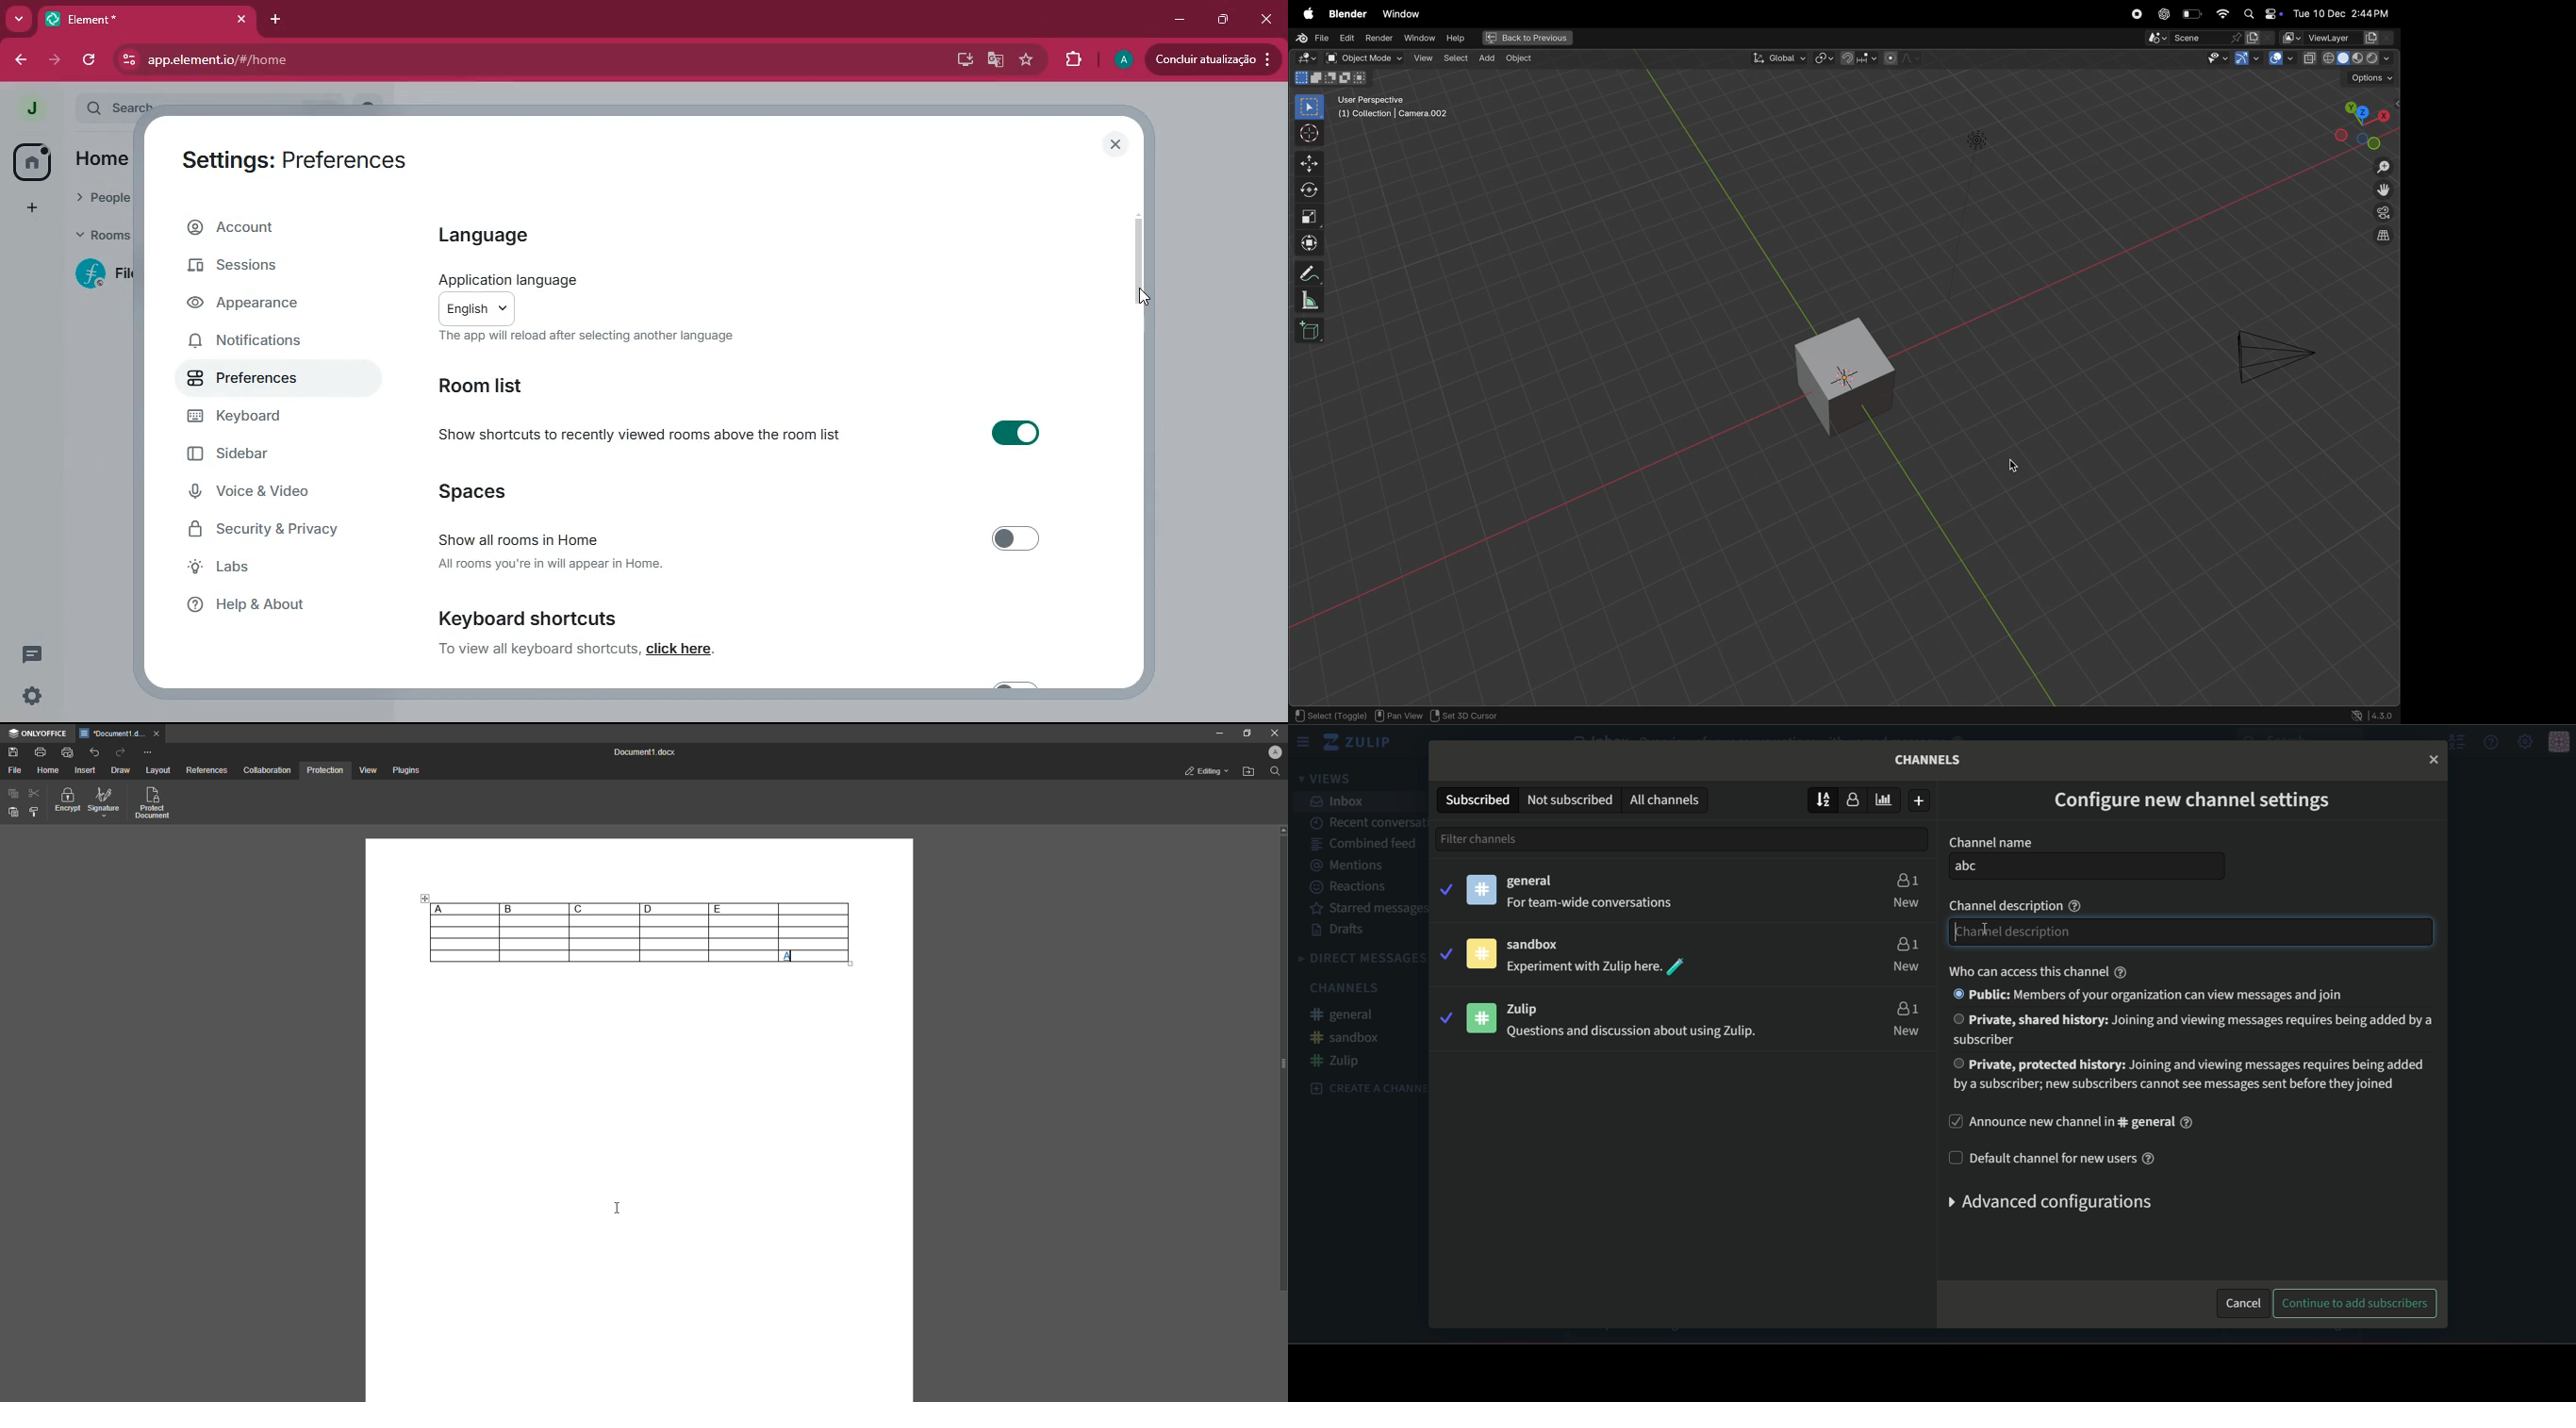 This screenshot has height=1428, width=2576. I want to click on Cursor, so click(1977, 932).